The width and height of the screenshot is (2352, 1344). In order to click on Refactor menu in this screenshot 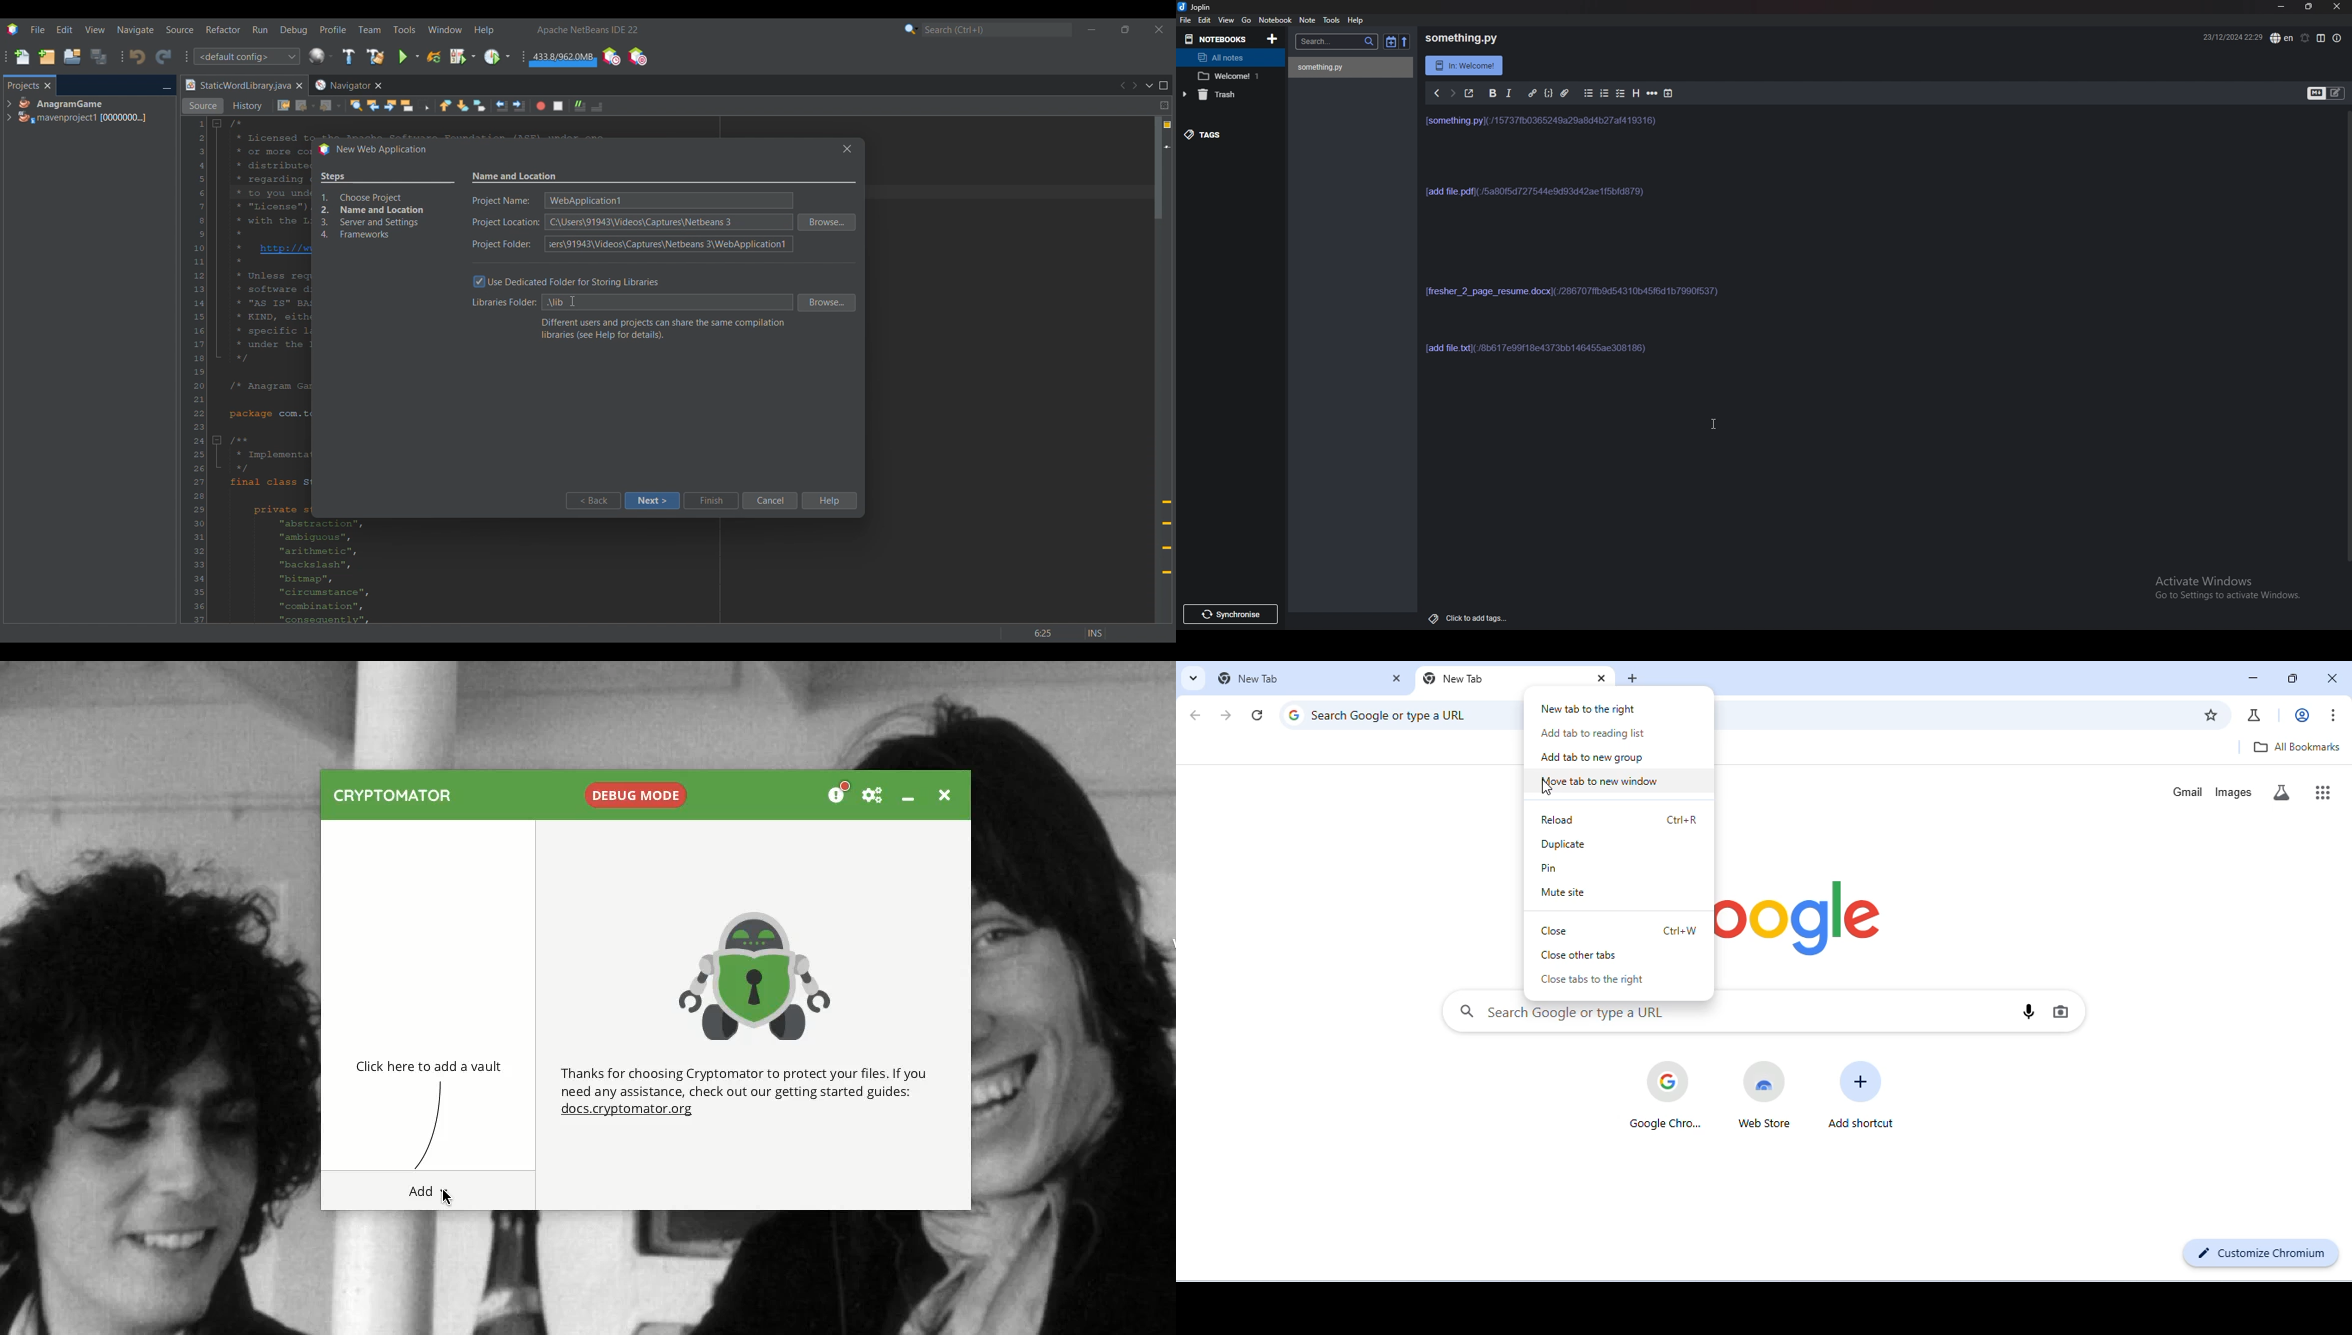, I will do `click(223, 29)`.